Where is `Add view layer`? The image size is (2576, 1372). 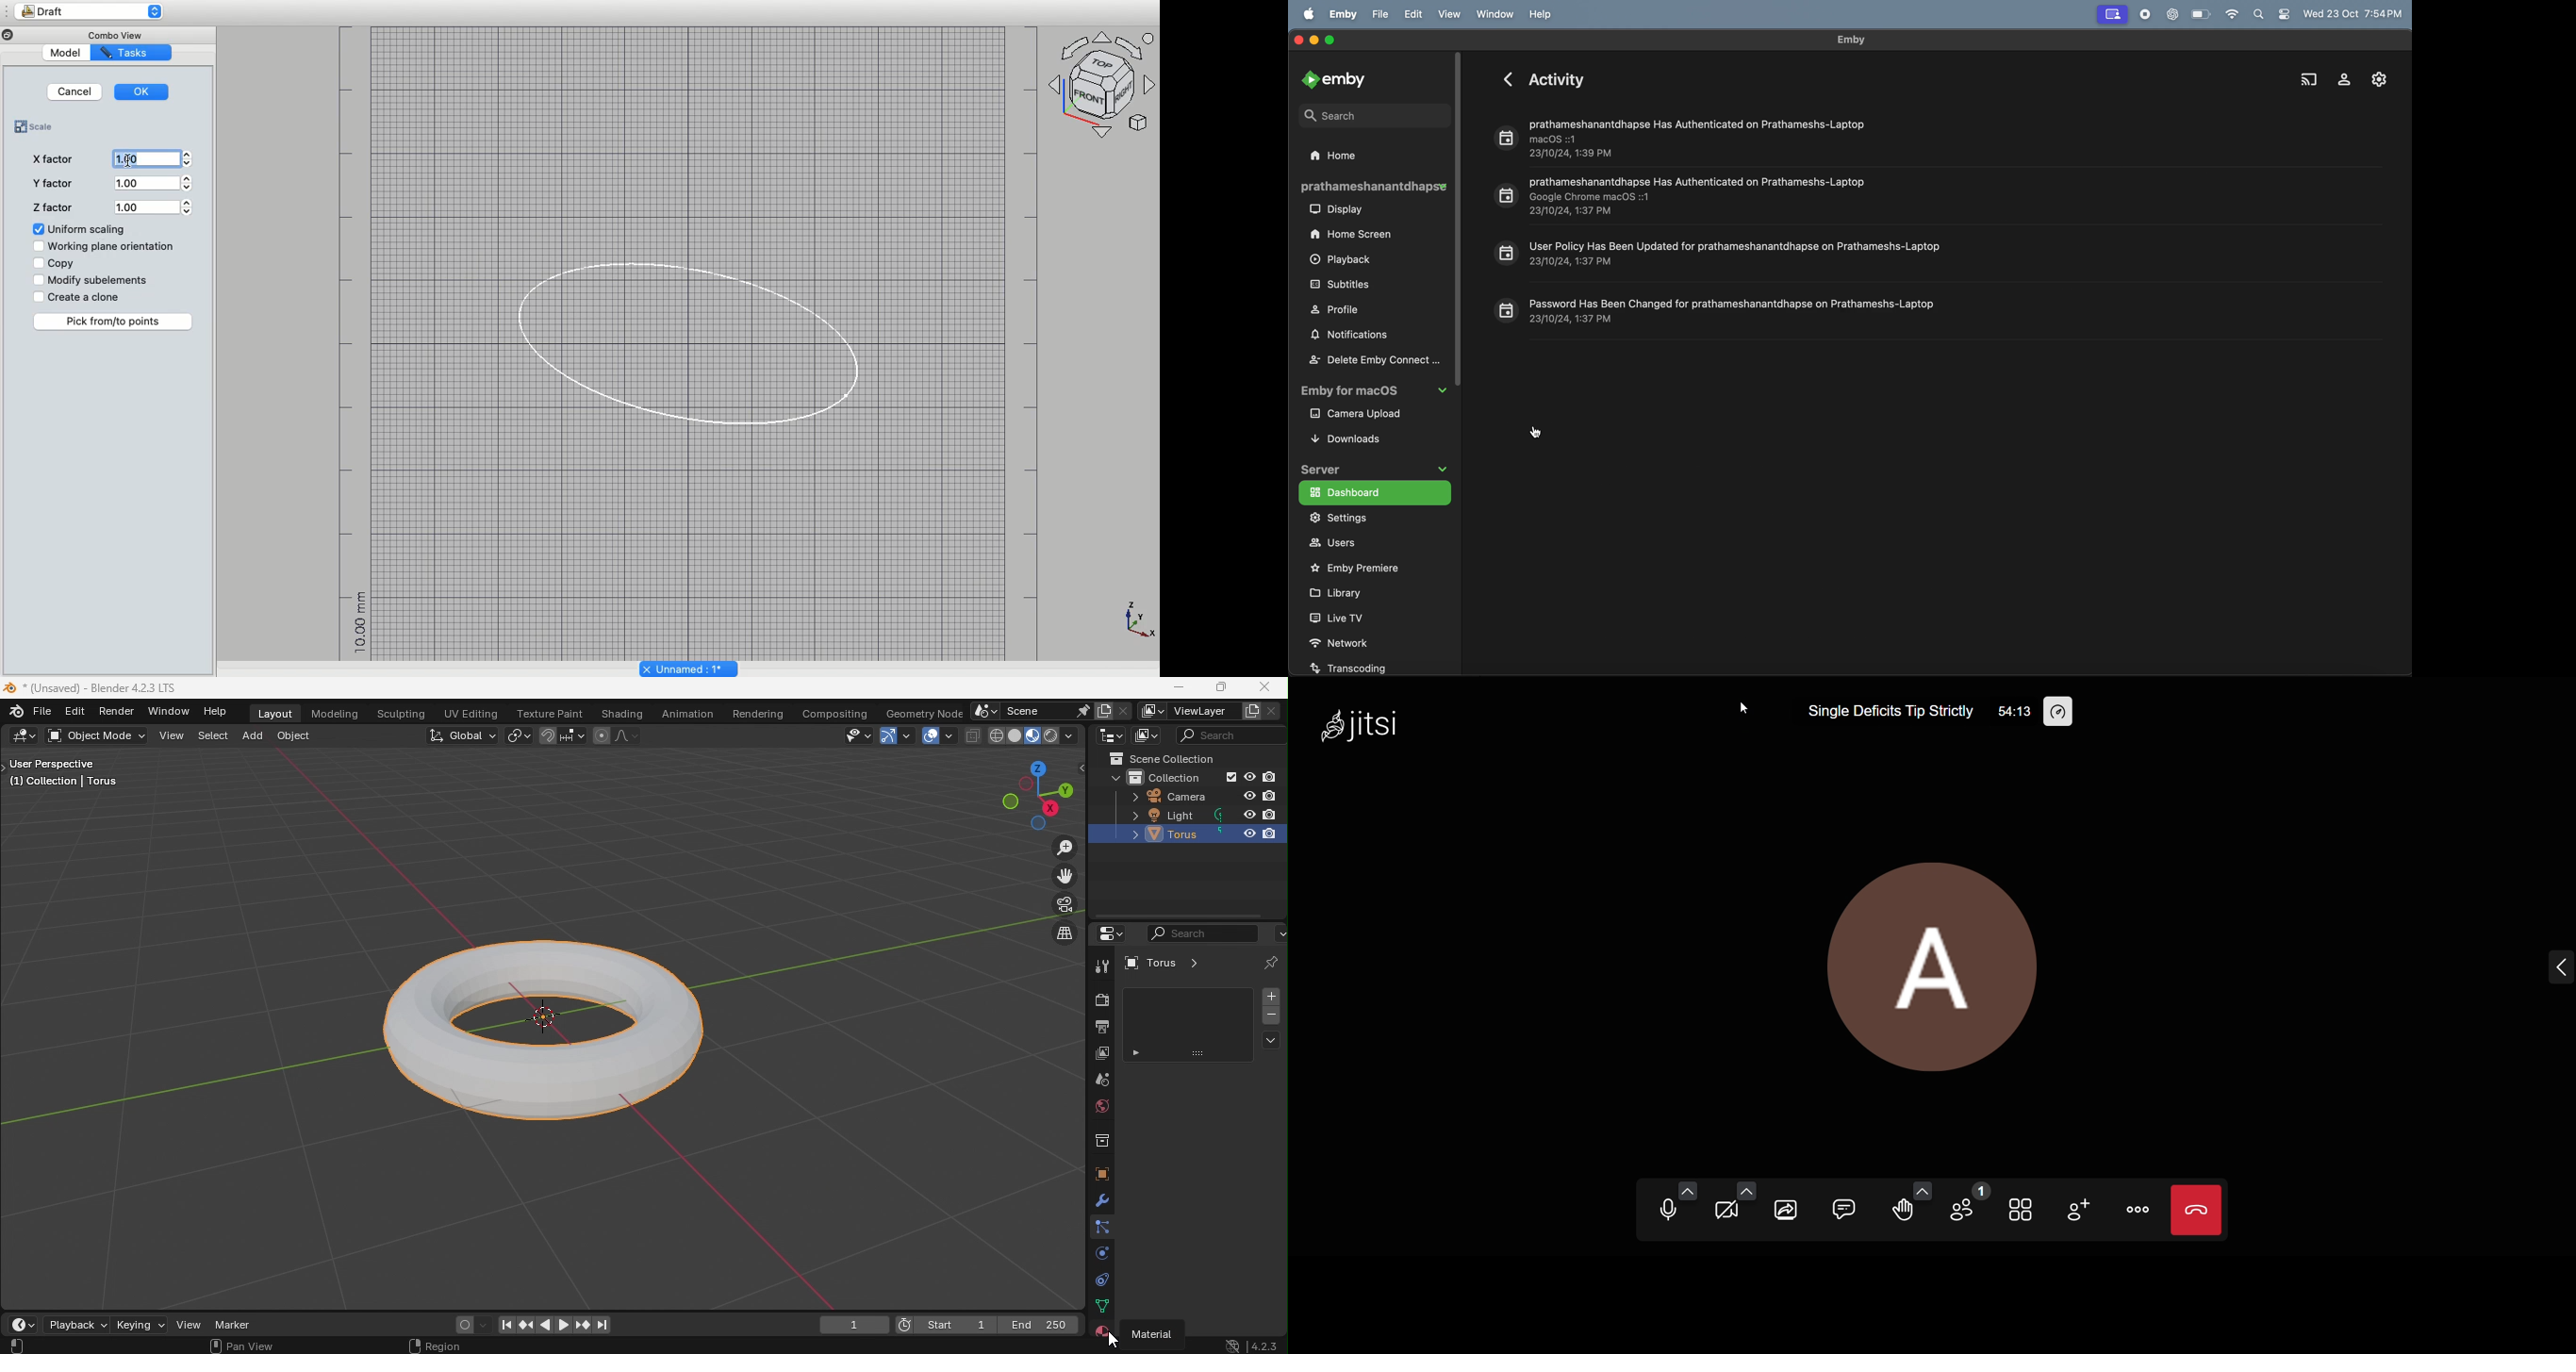
Add view layer is located at coordinates (1253, 710).